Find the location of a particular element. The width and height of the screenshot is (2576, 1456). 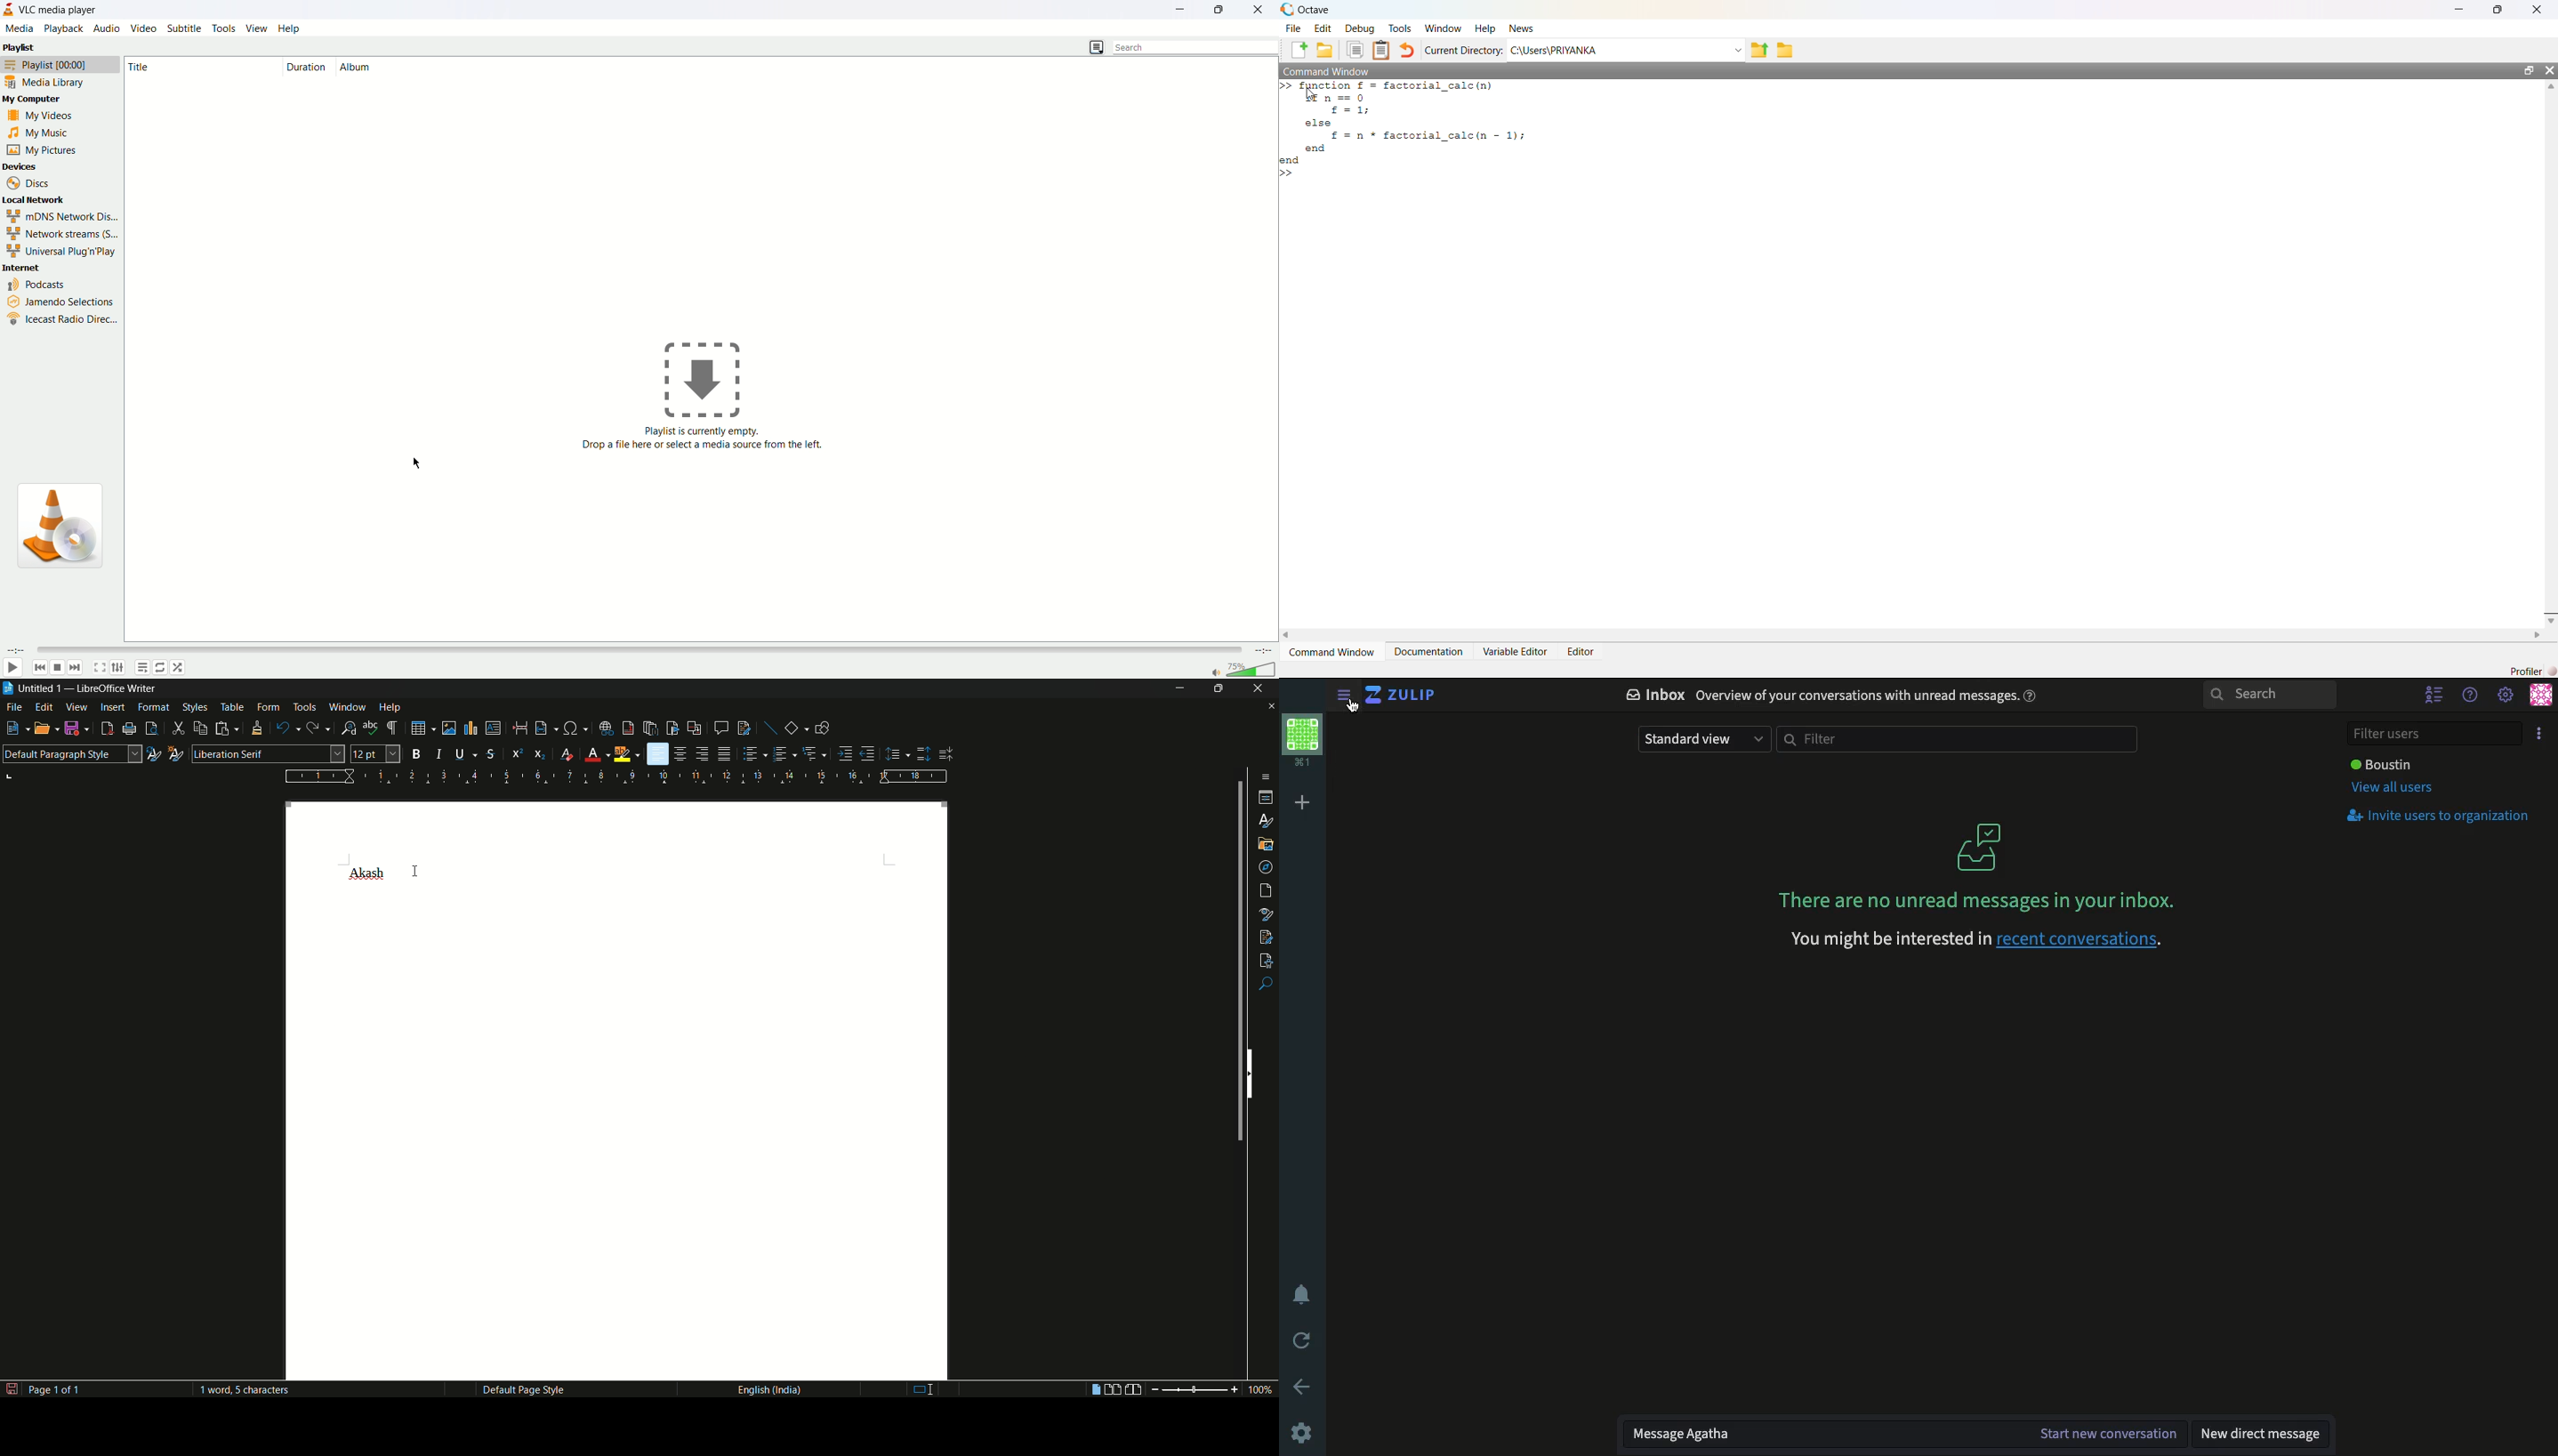

playlist is located at coordinates (61, 65).